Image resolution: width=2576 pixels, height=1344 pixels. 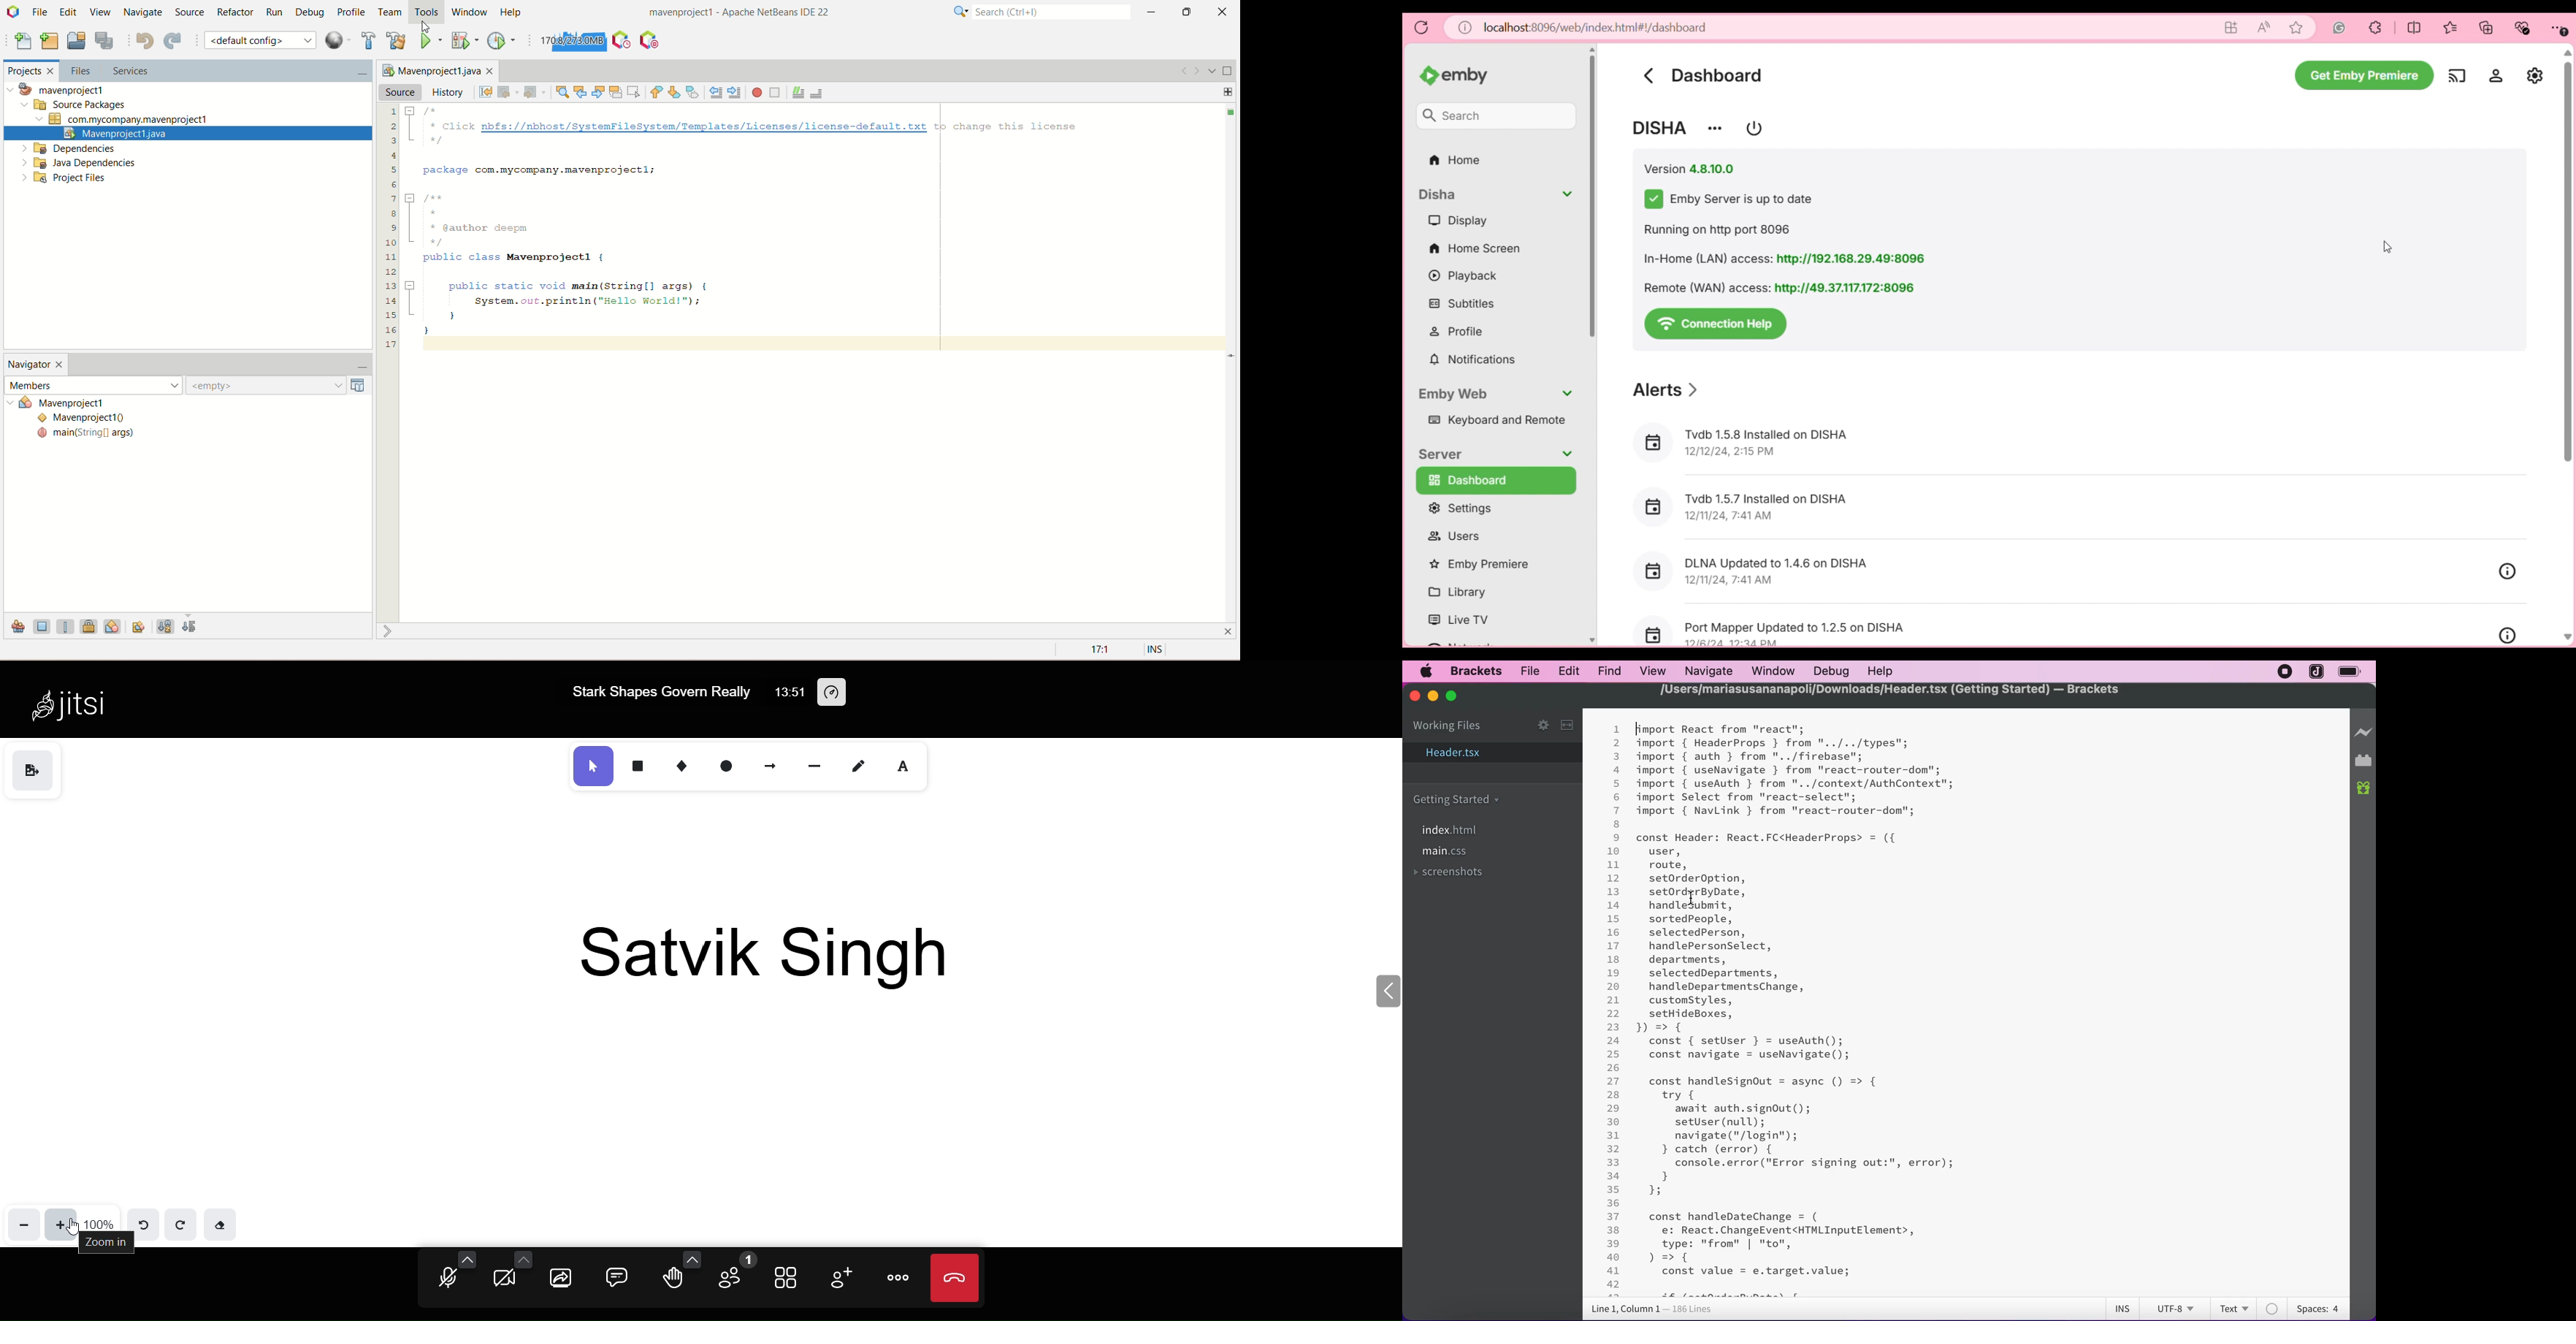 What do you see at coordinates (1613, 1082) in the screenshot?
I see `27` at bounding box center [1613, 1082].